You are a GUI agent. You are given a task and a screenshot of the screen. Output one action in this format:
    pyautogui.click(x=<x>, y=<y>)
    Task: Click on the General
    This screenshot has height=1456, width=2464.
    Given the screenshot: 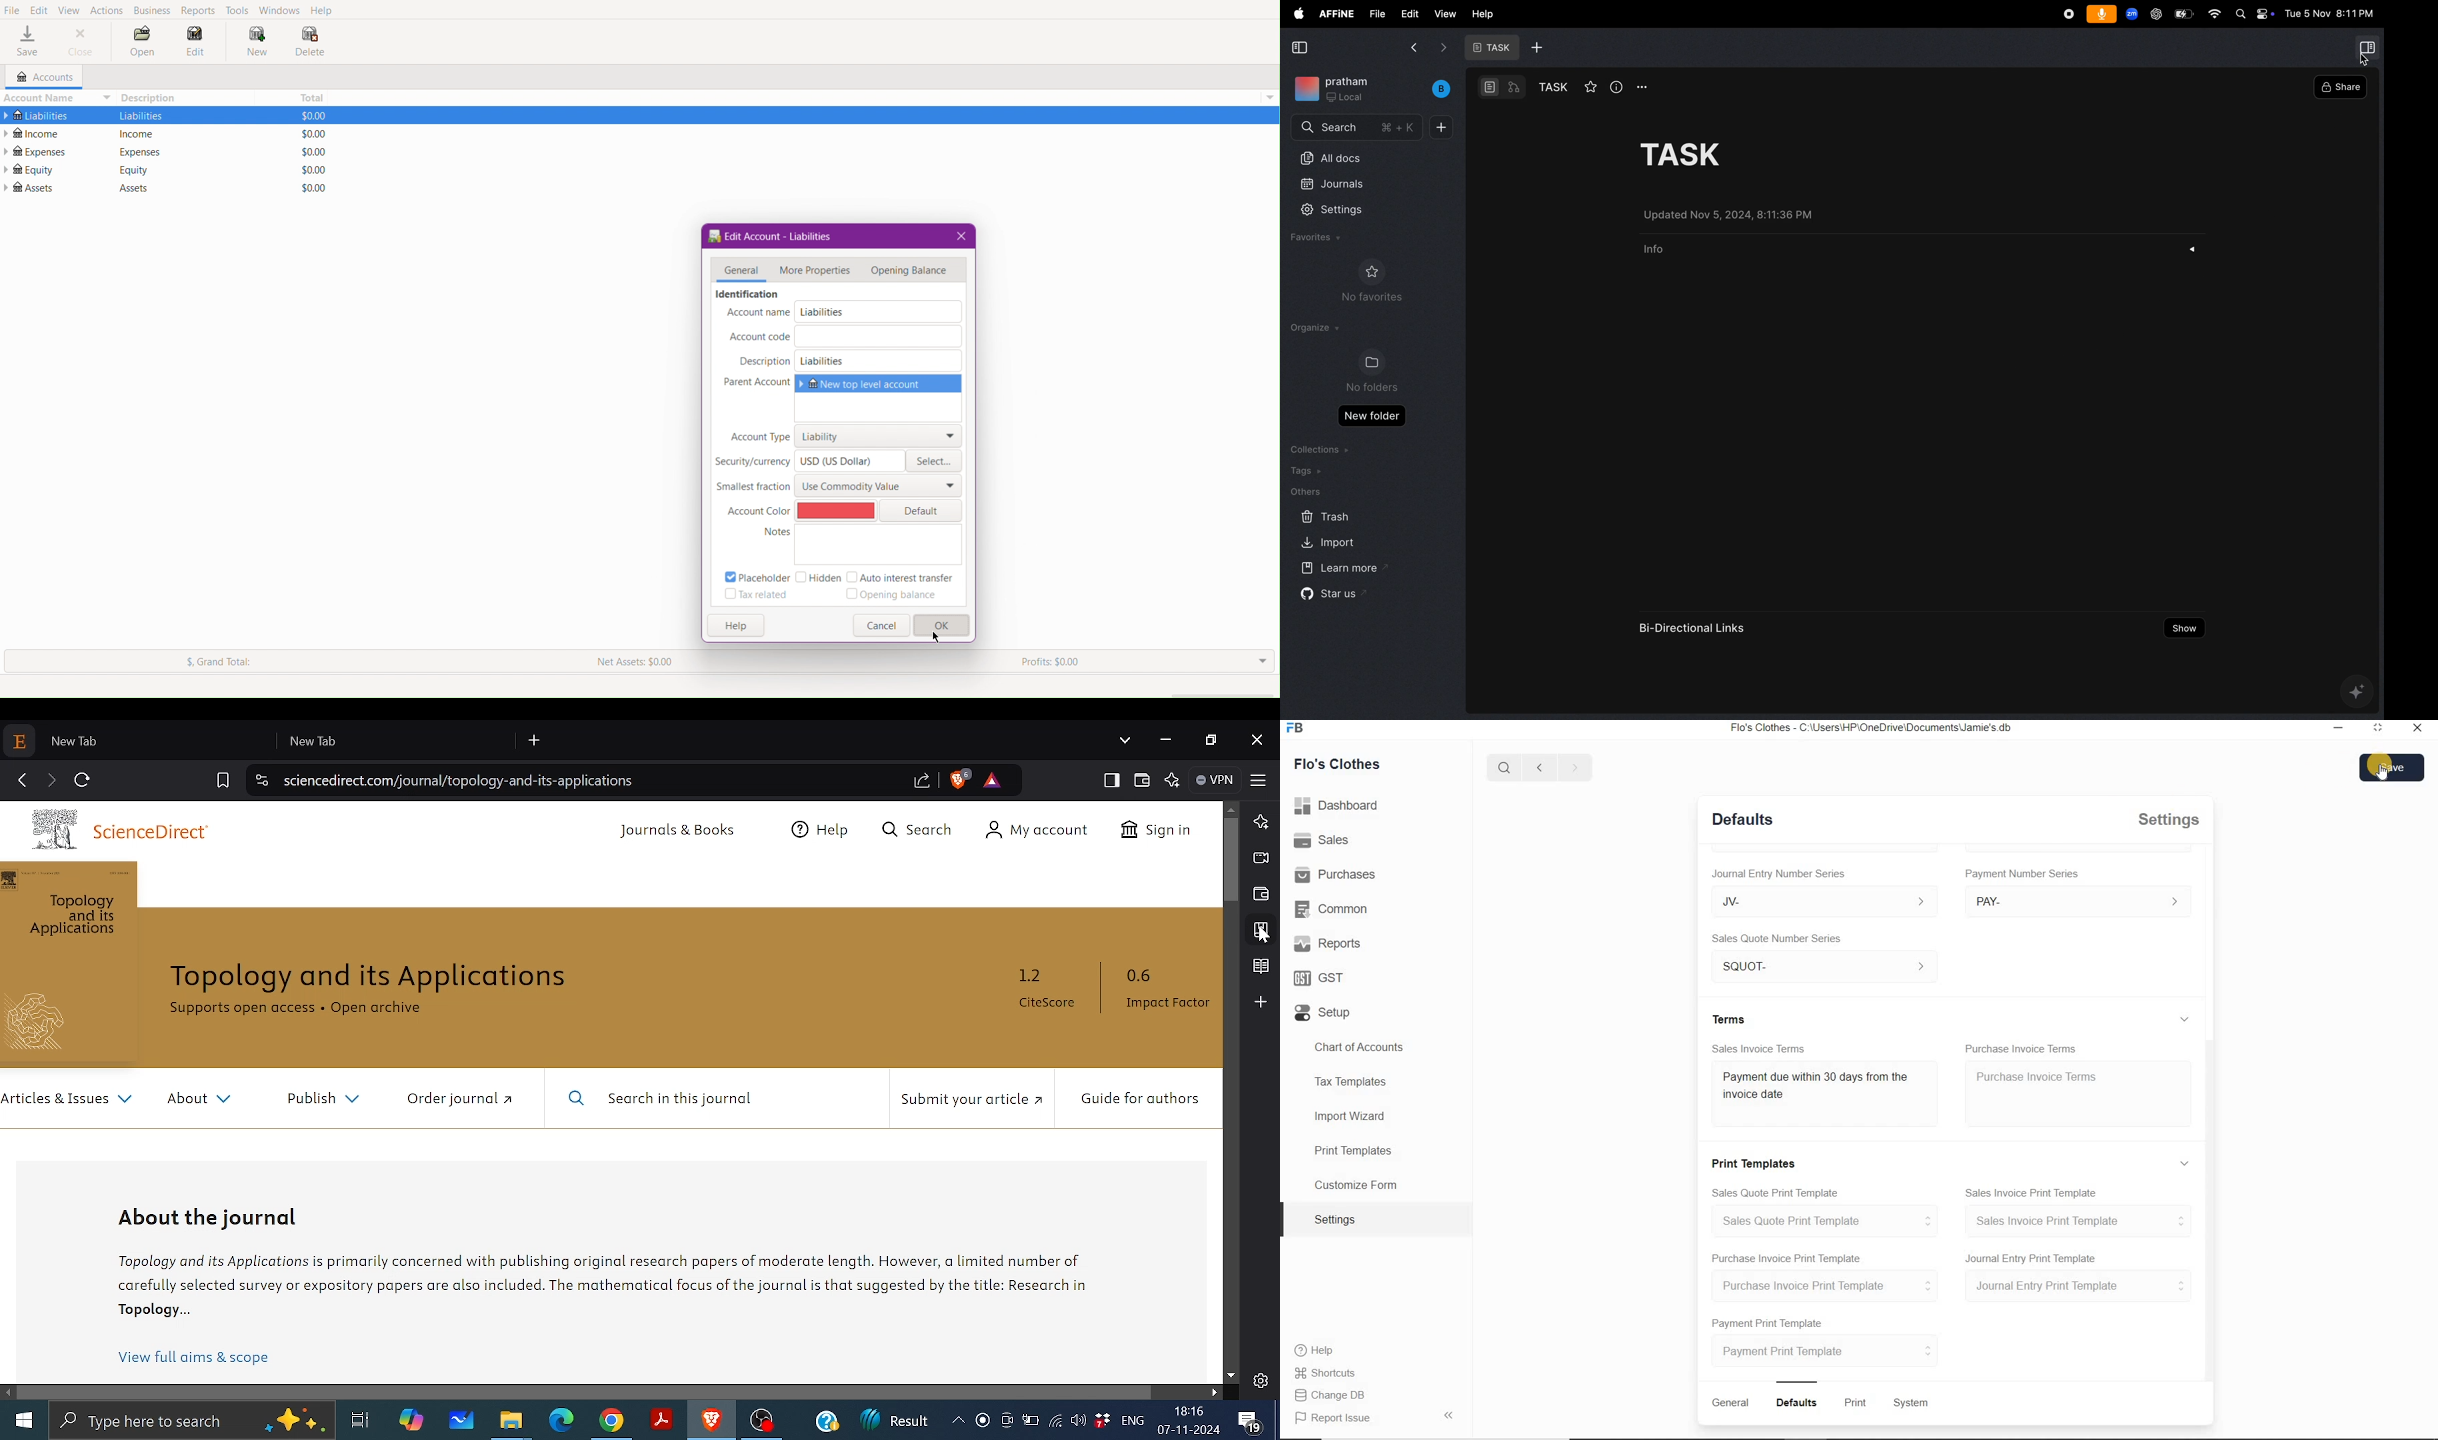 What is the action you would take?
    pyautogui.click(x=738, y=270)
    